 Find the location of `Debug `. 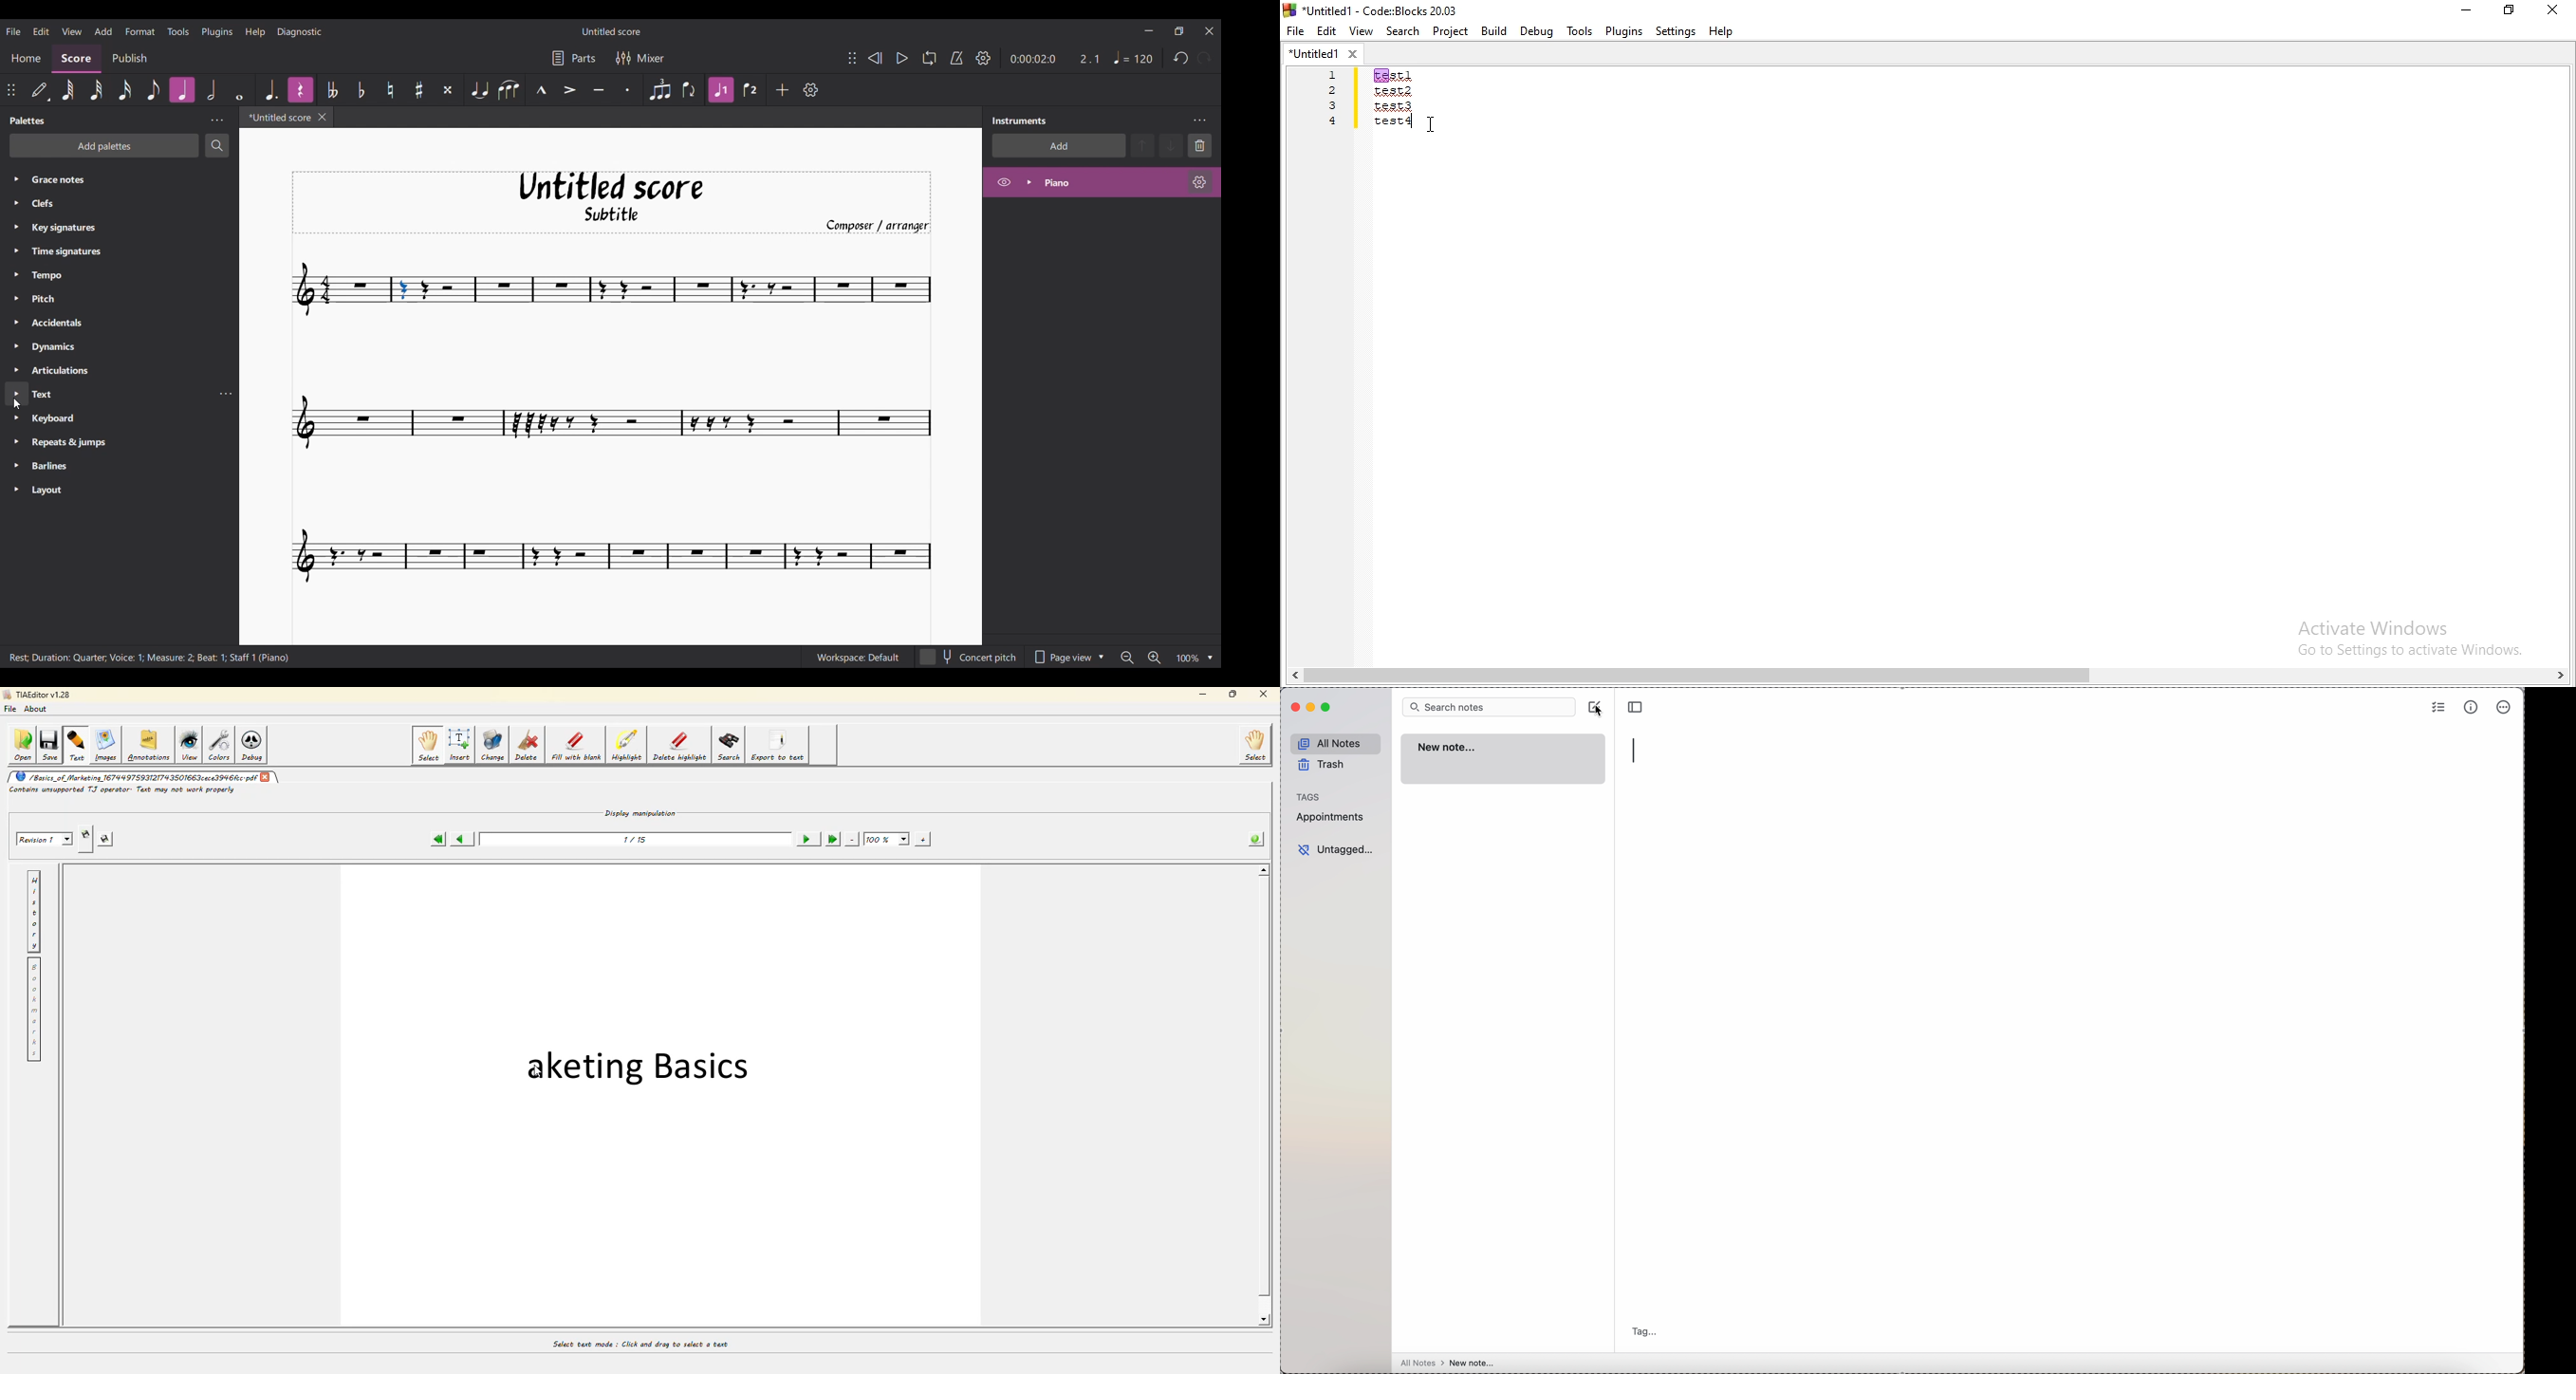

Debug  is located at coordinates (1535, 29).